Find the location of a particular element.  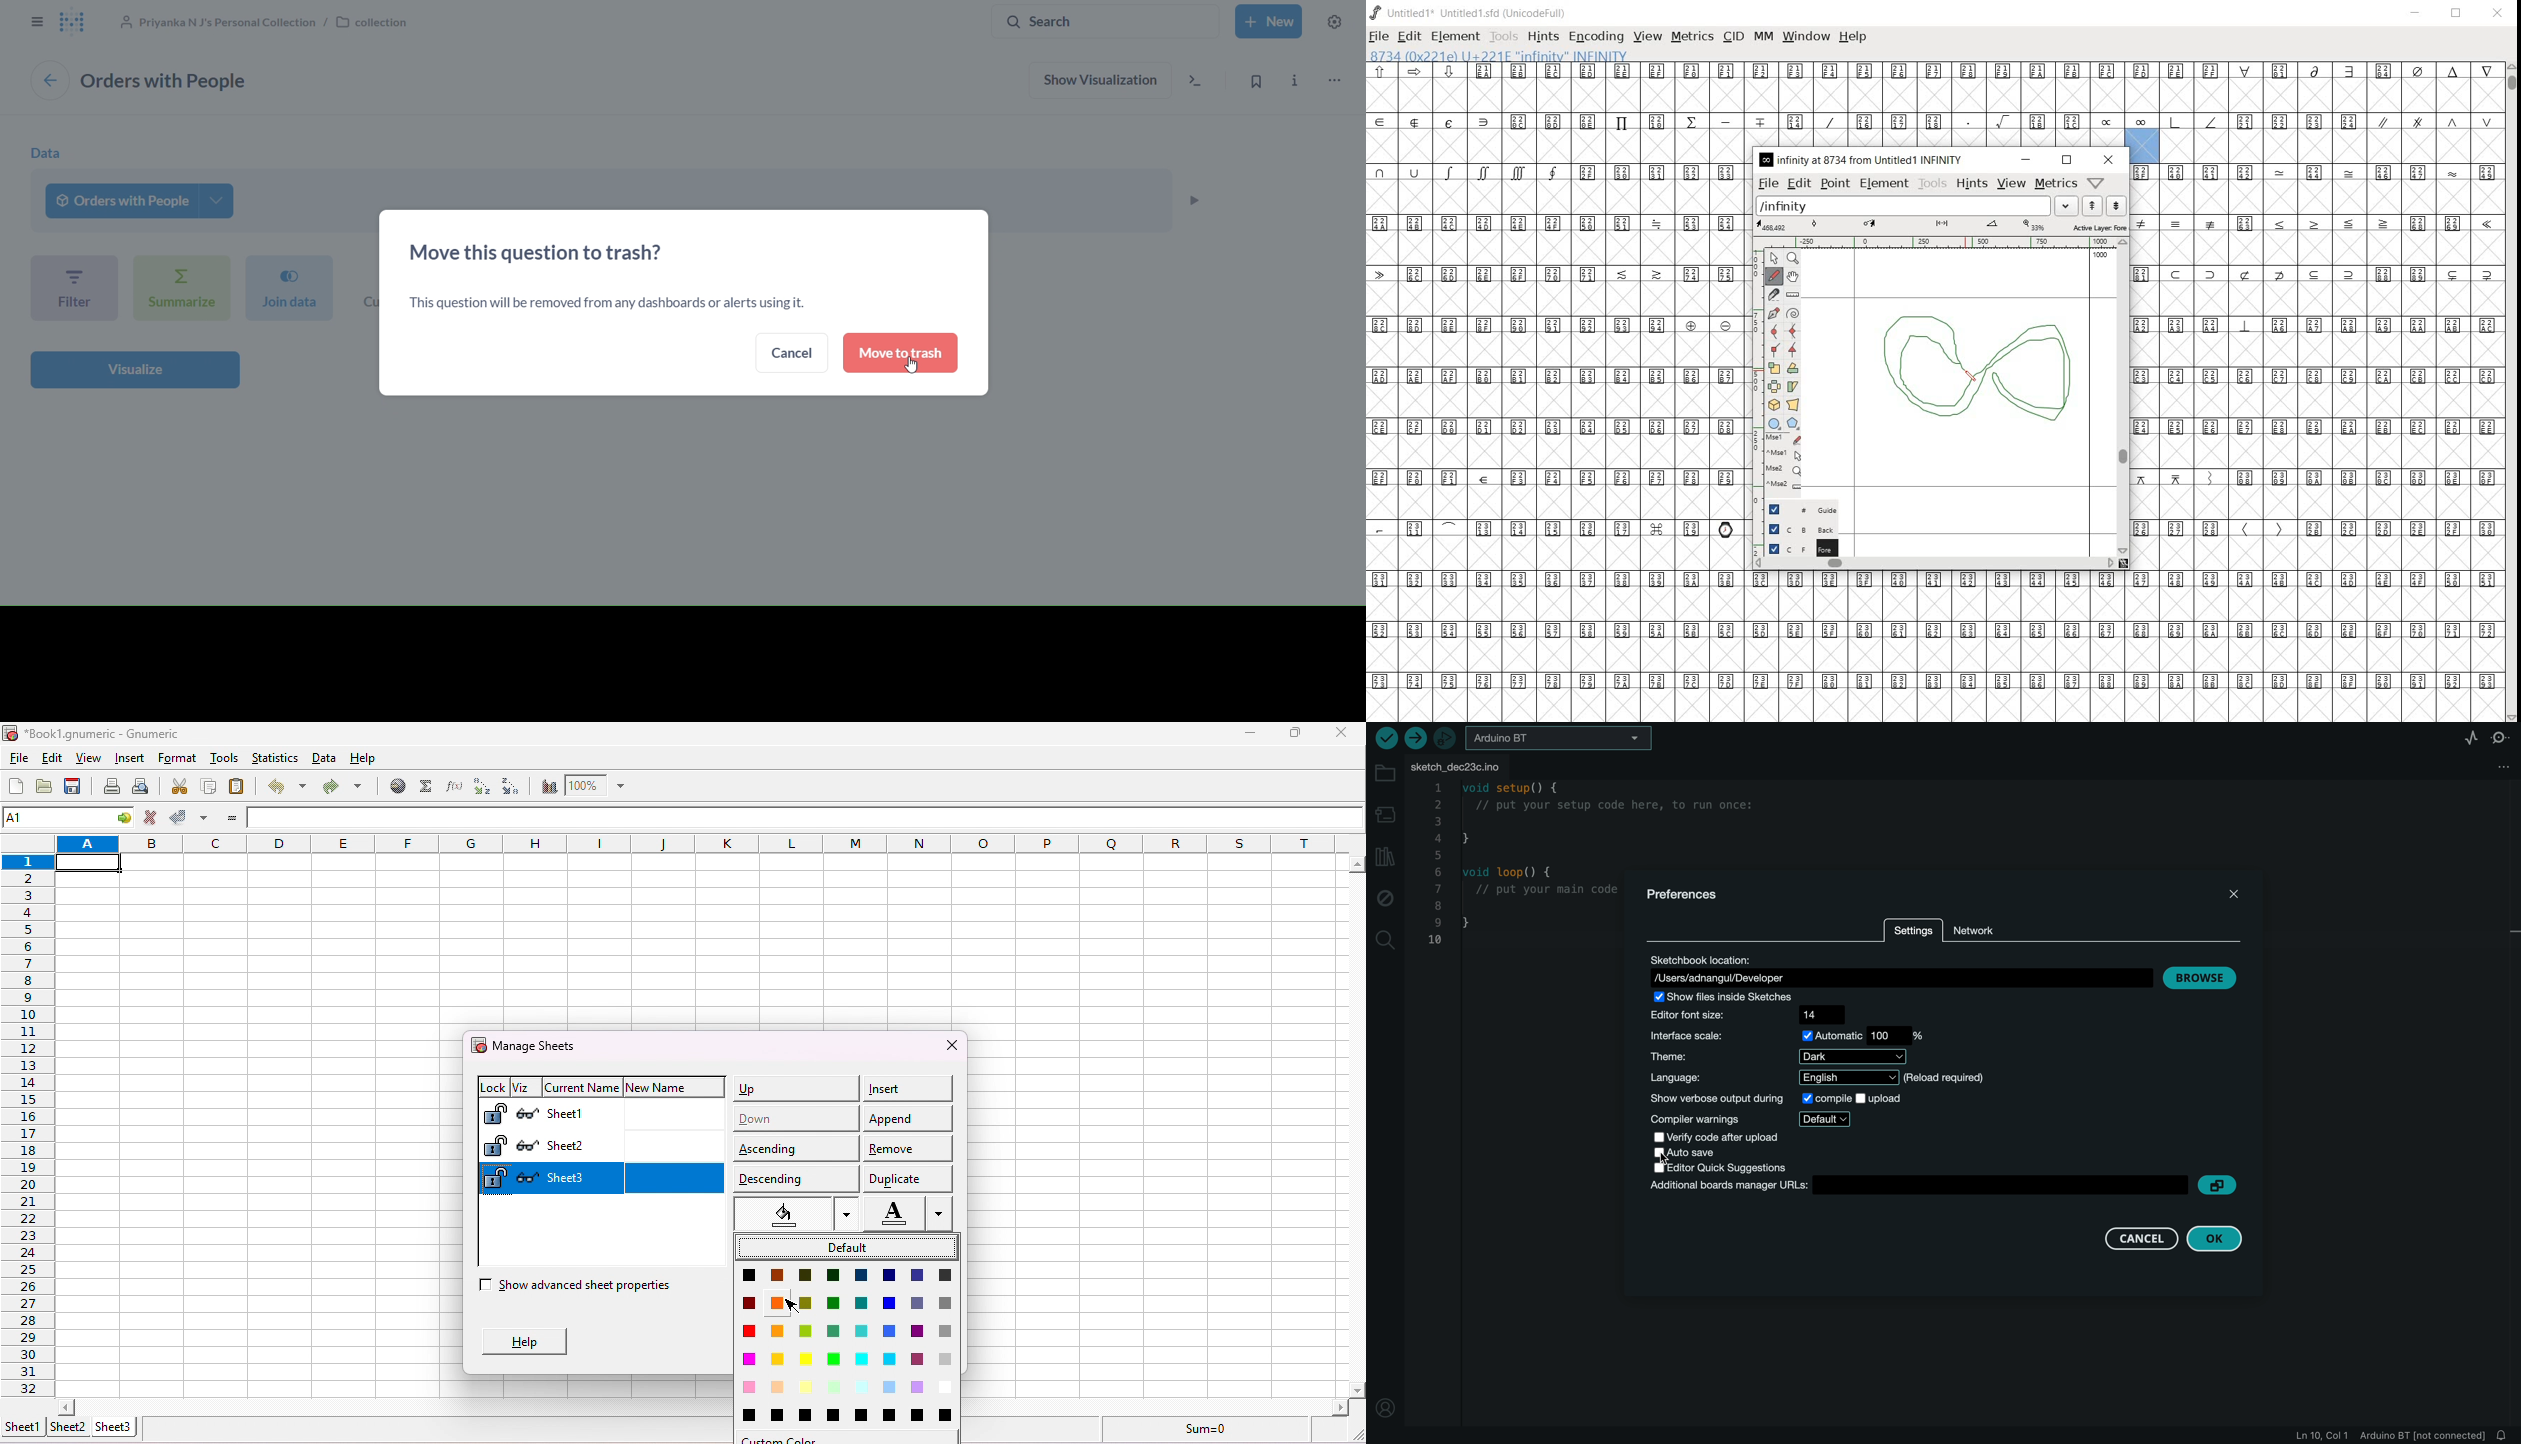

print preview is located at coordinates (148, 787).